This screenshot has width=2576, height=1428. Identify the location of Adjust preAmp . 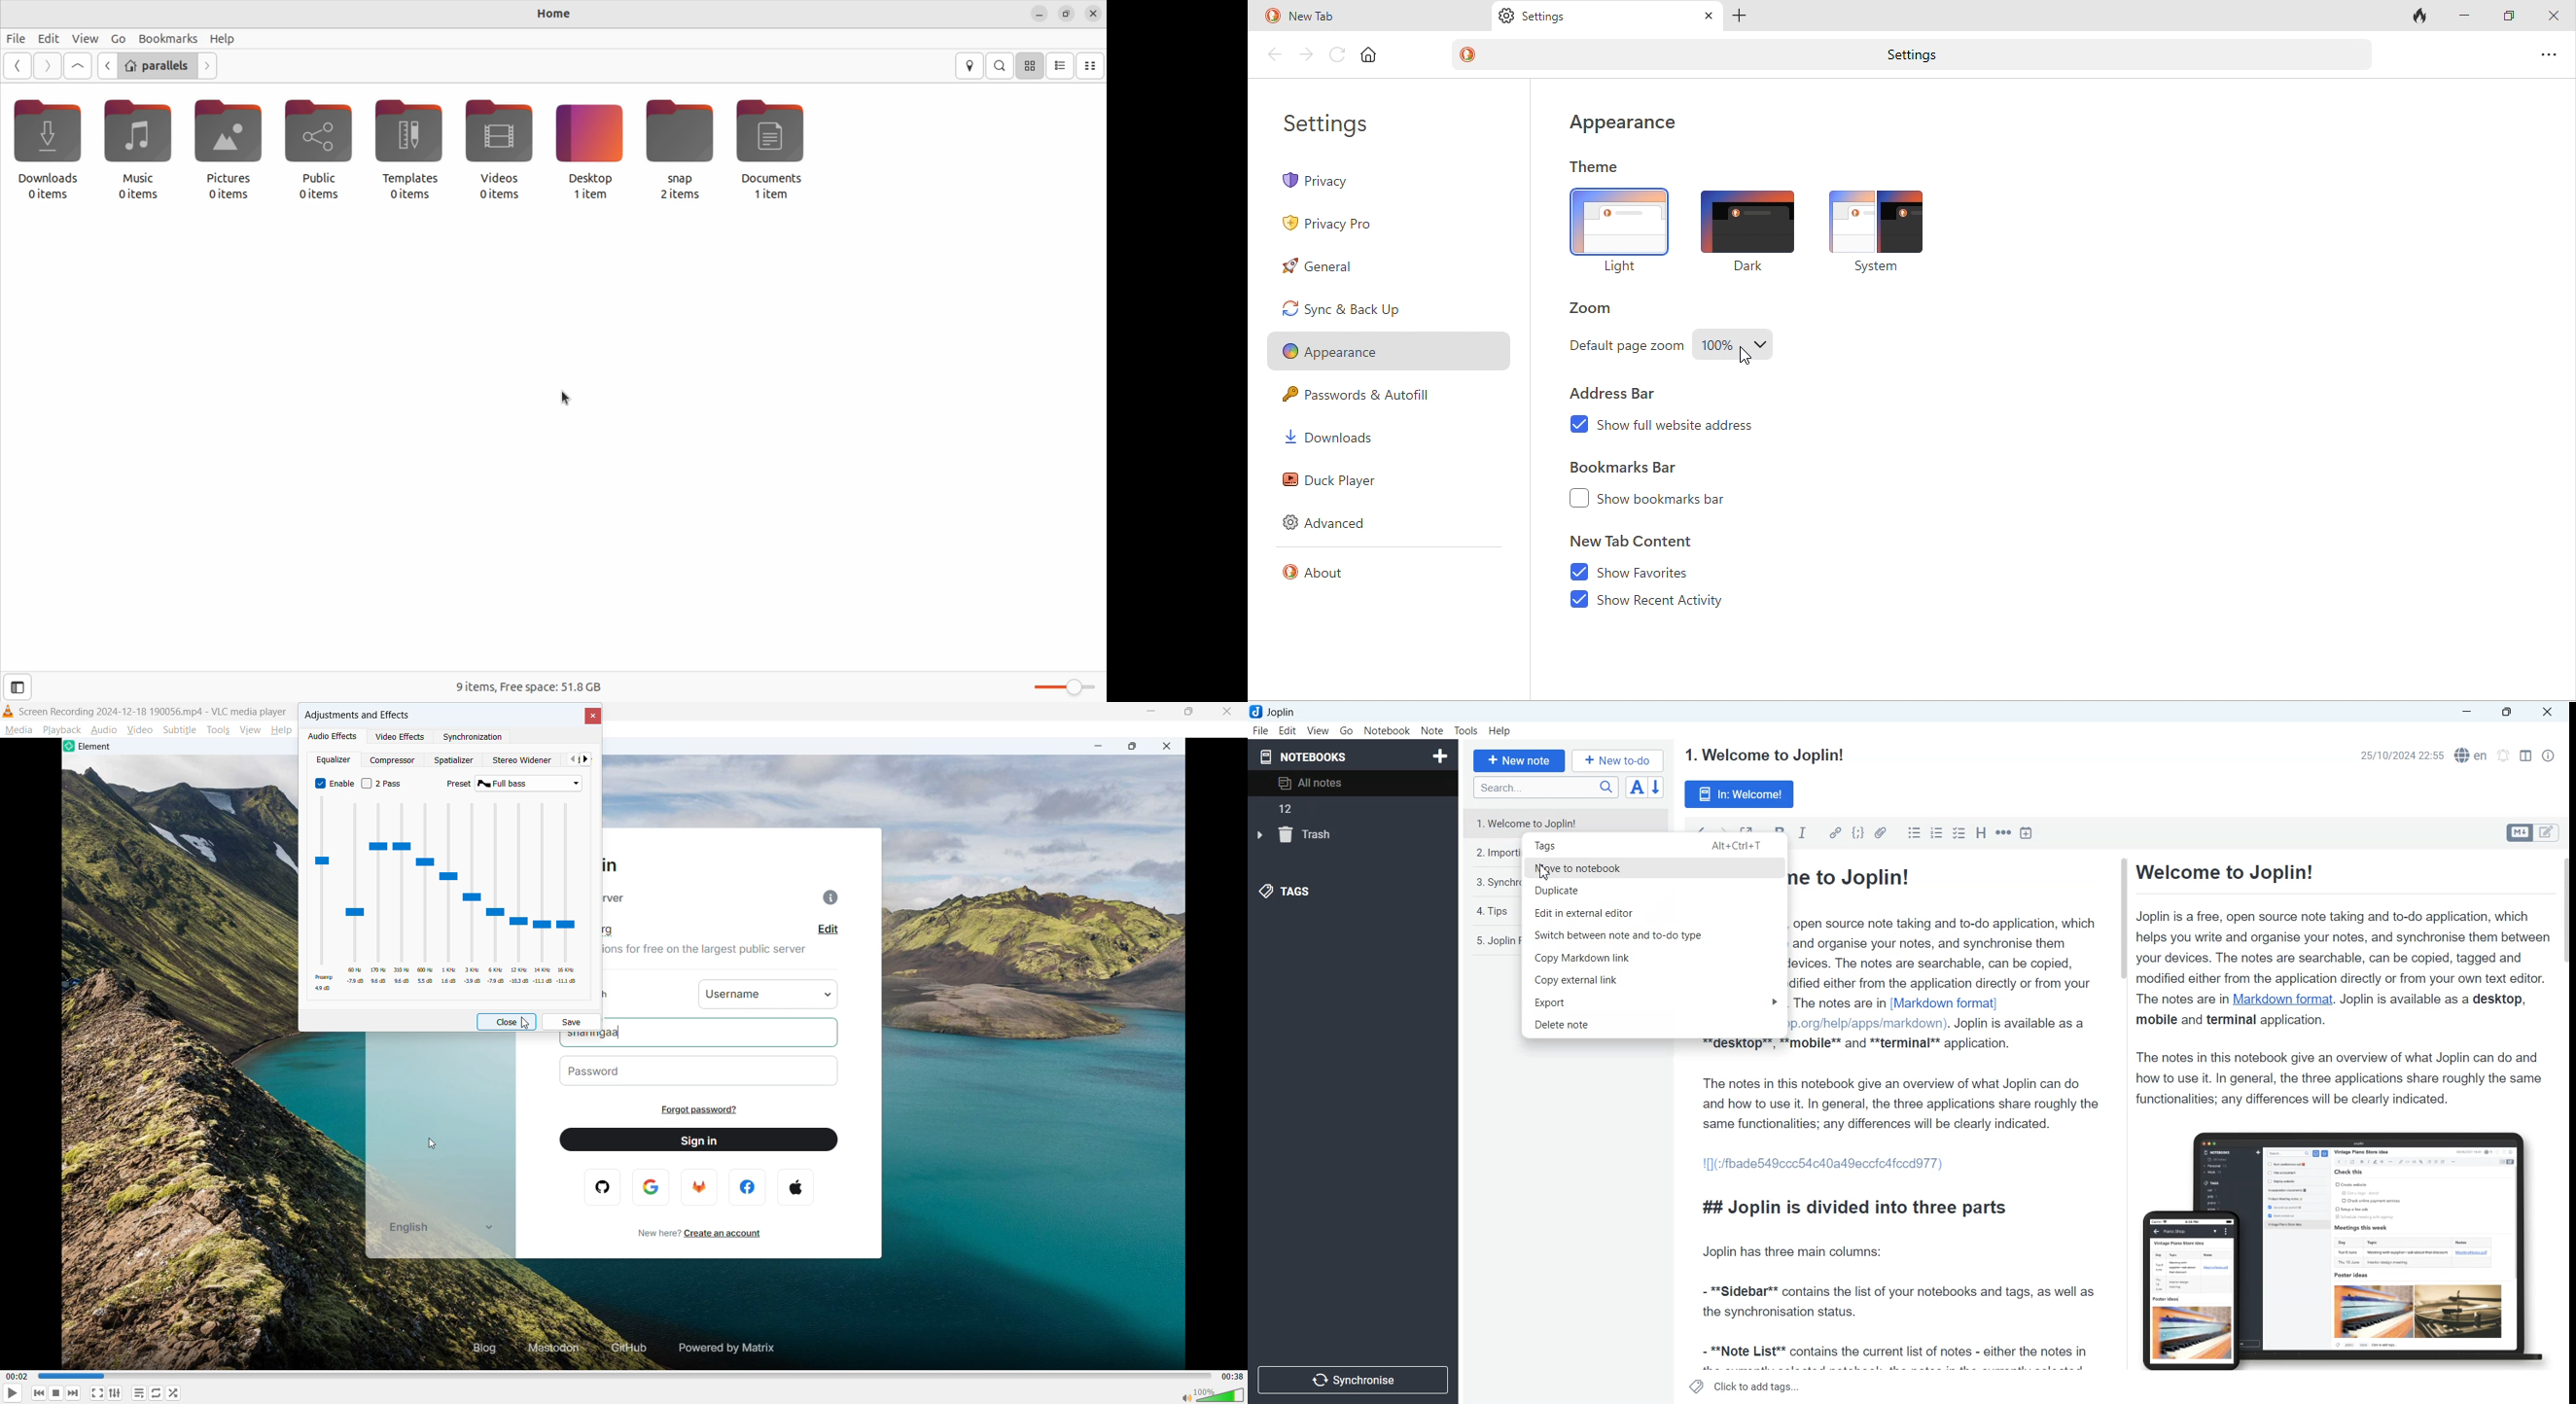
(323, 894).